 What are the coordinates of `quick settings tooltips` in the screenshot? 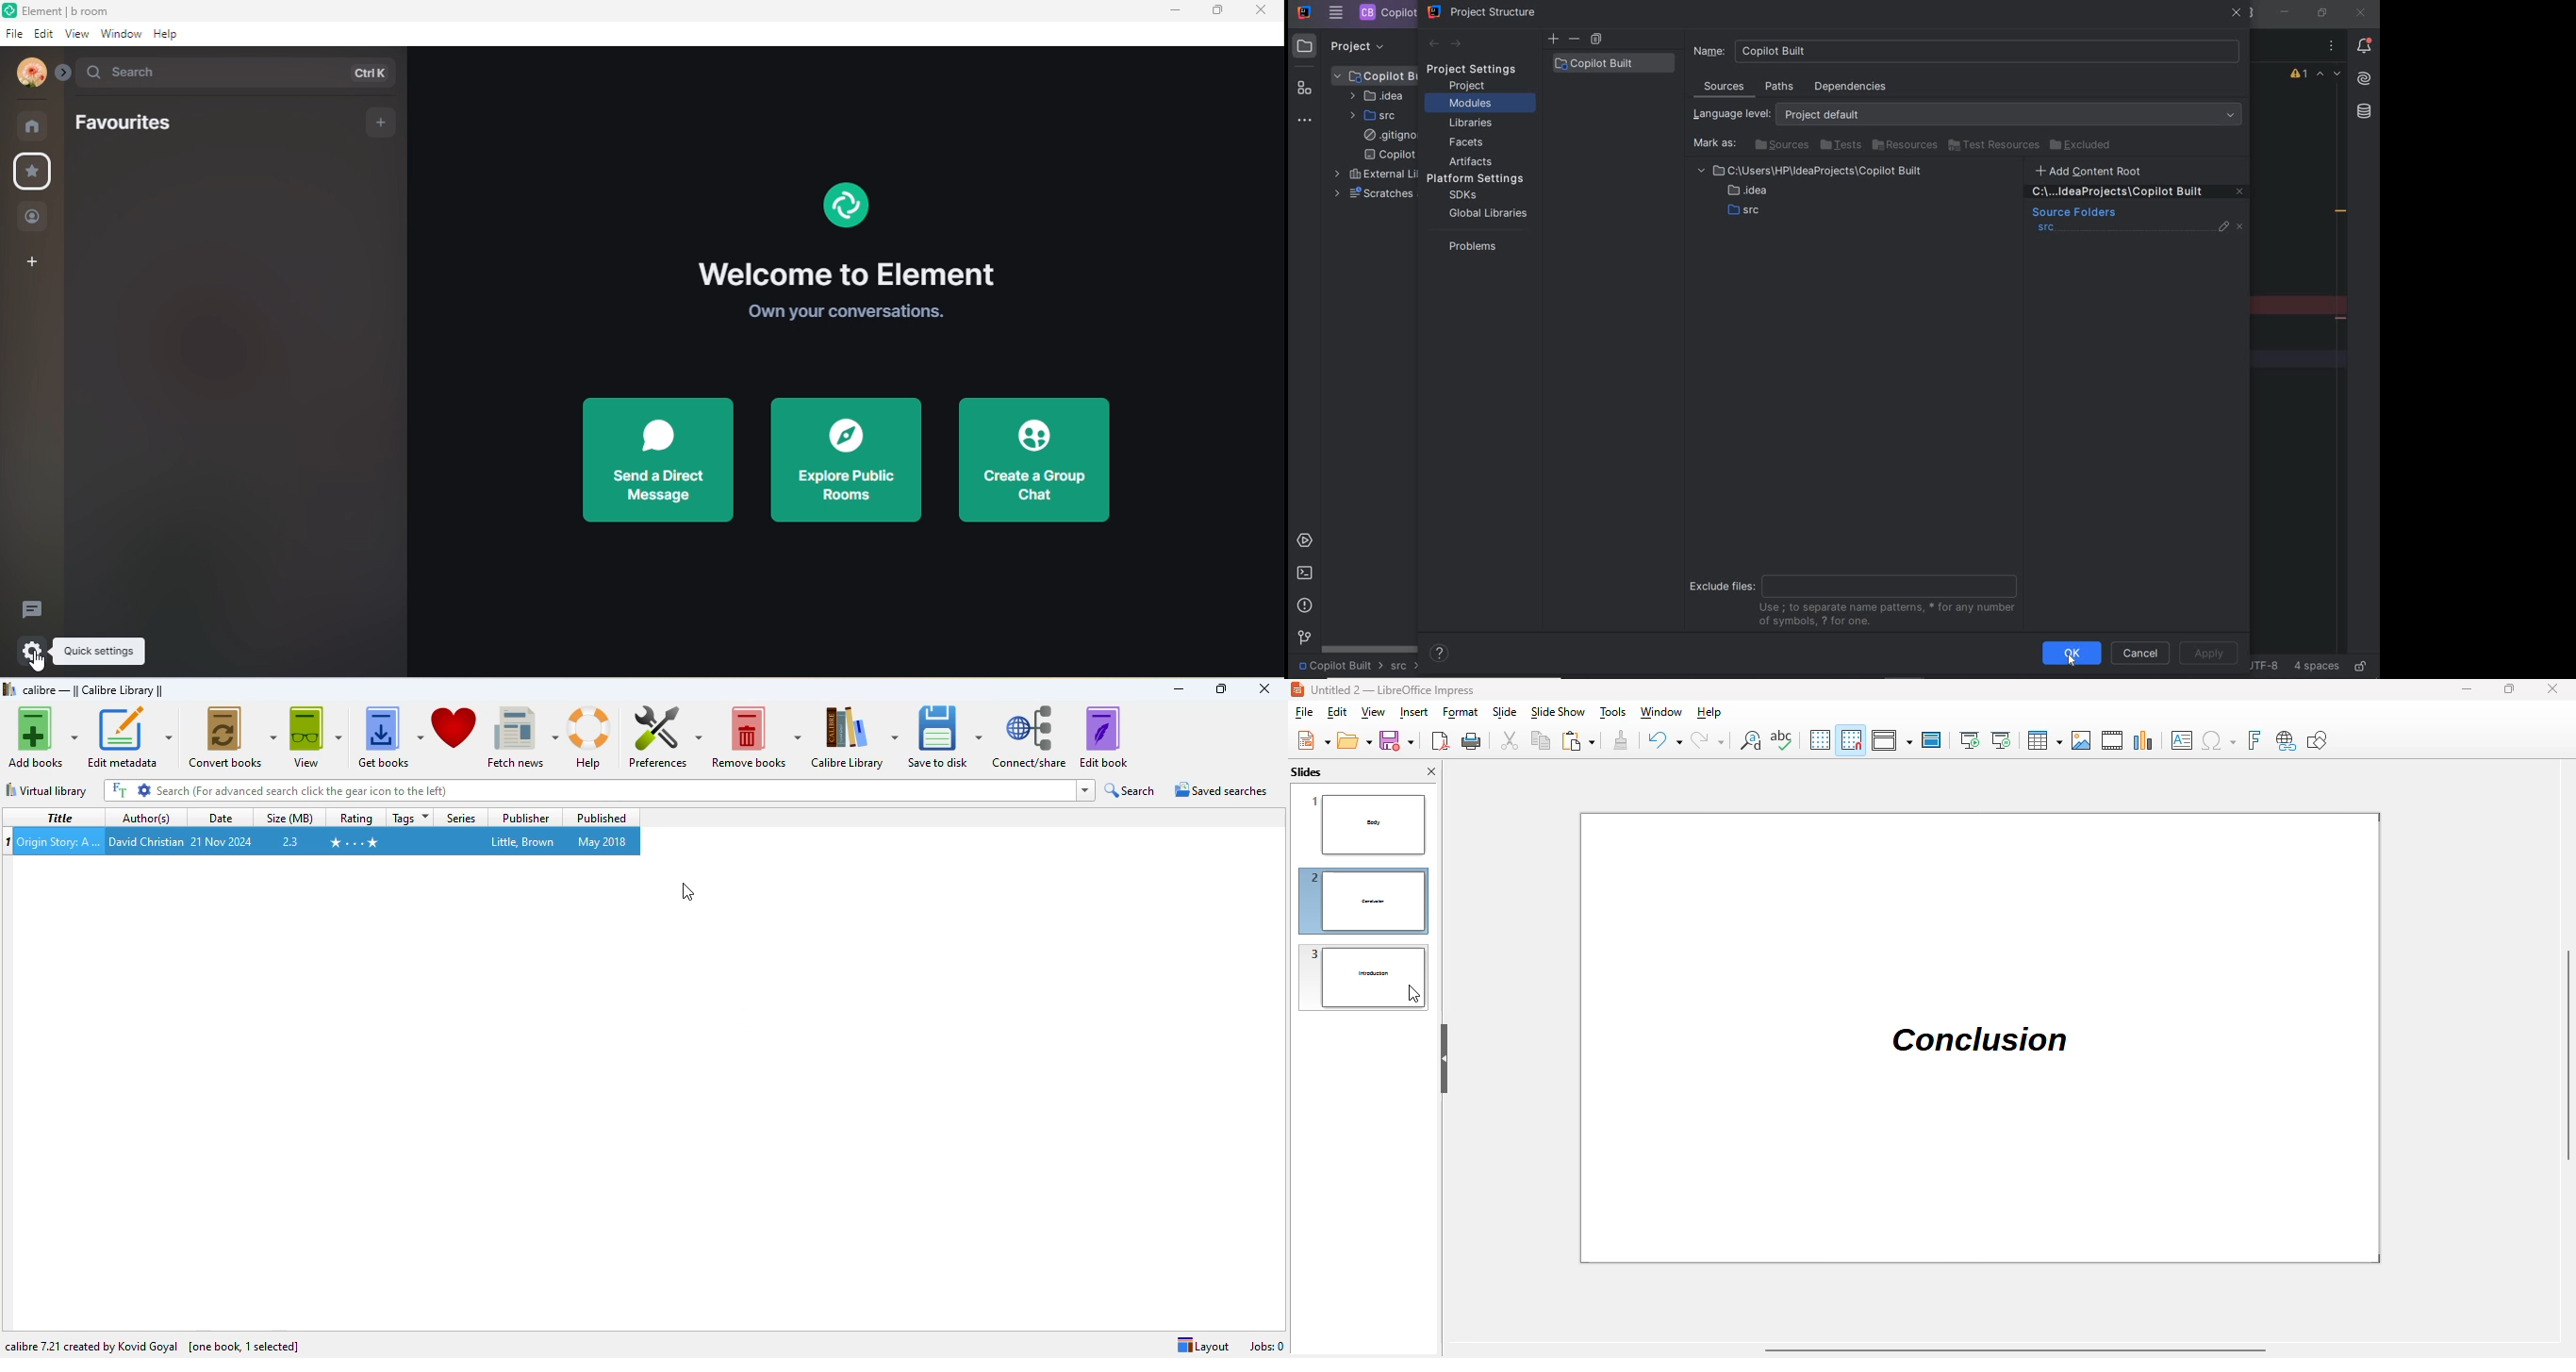 It's located at (102, 651).